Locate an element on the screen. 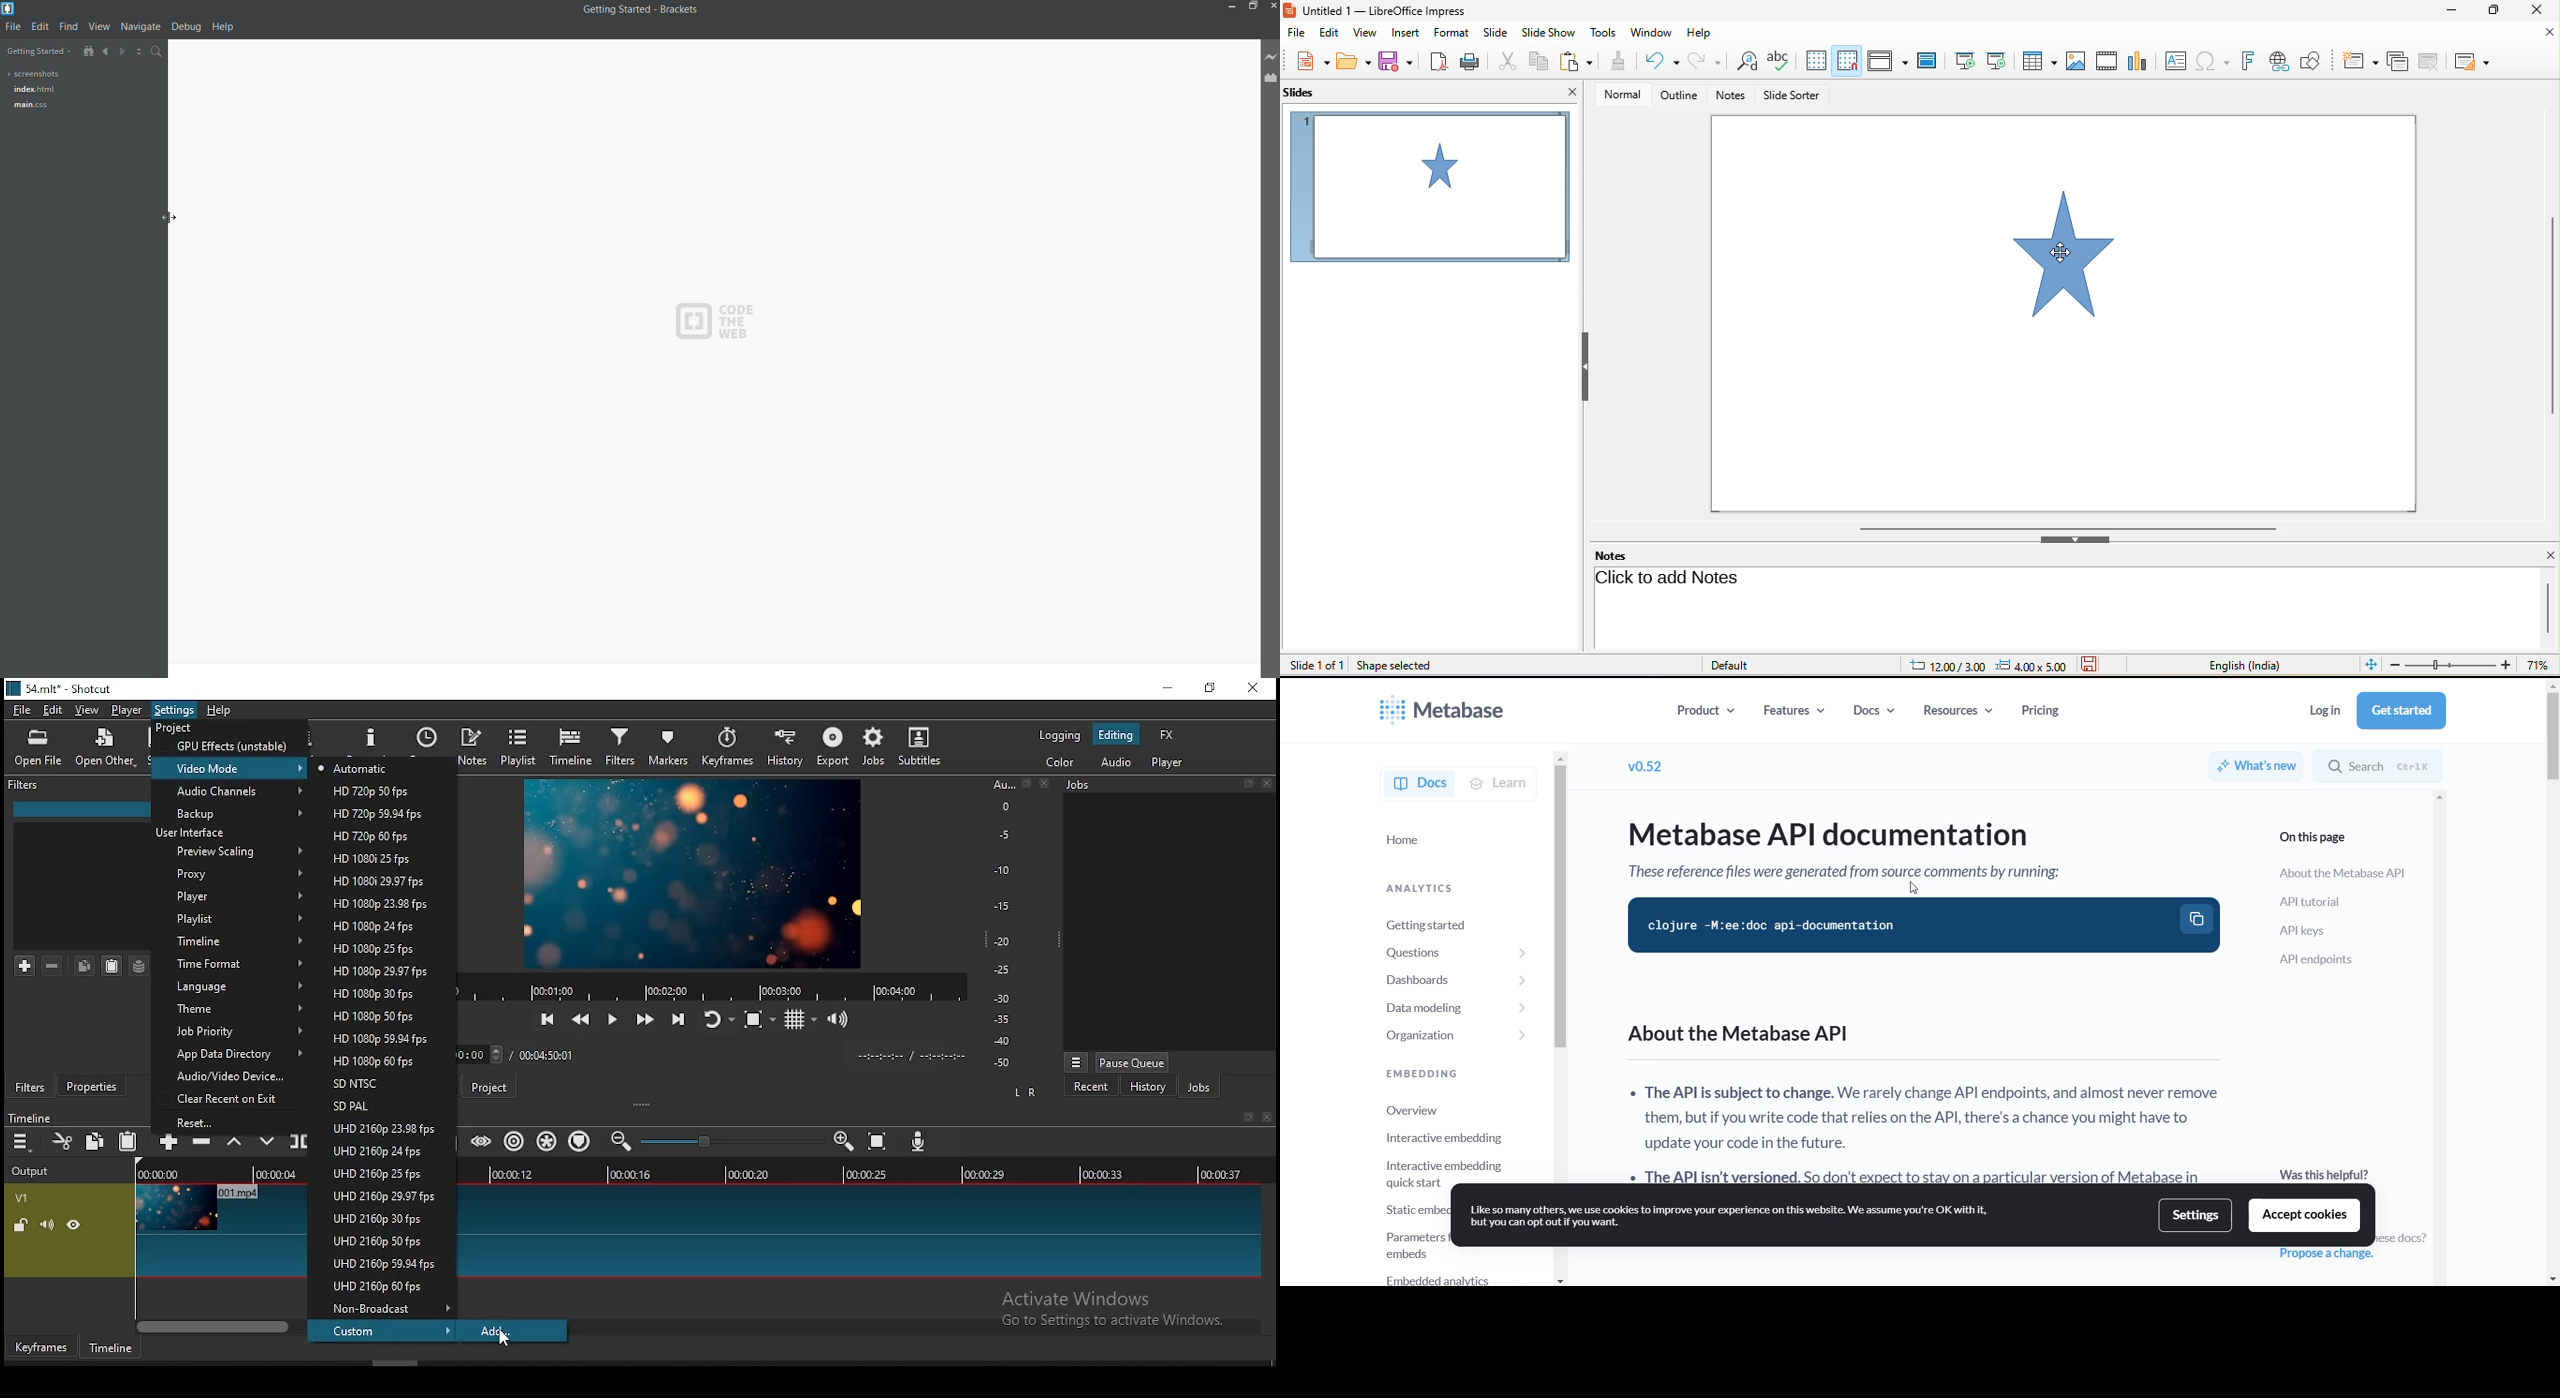 This screenshot has width=2576, height=1400. fontwork text is located at coordinates (2247, 62).